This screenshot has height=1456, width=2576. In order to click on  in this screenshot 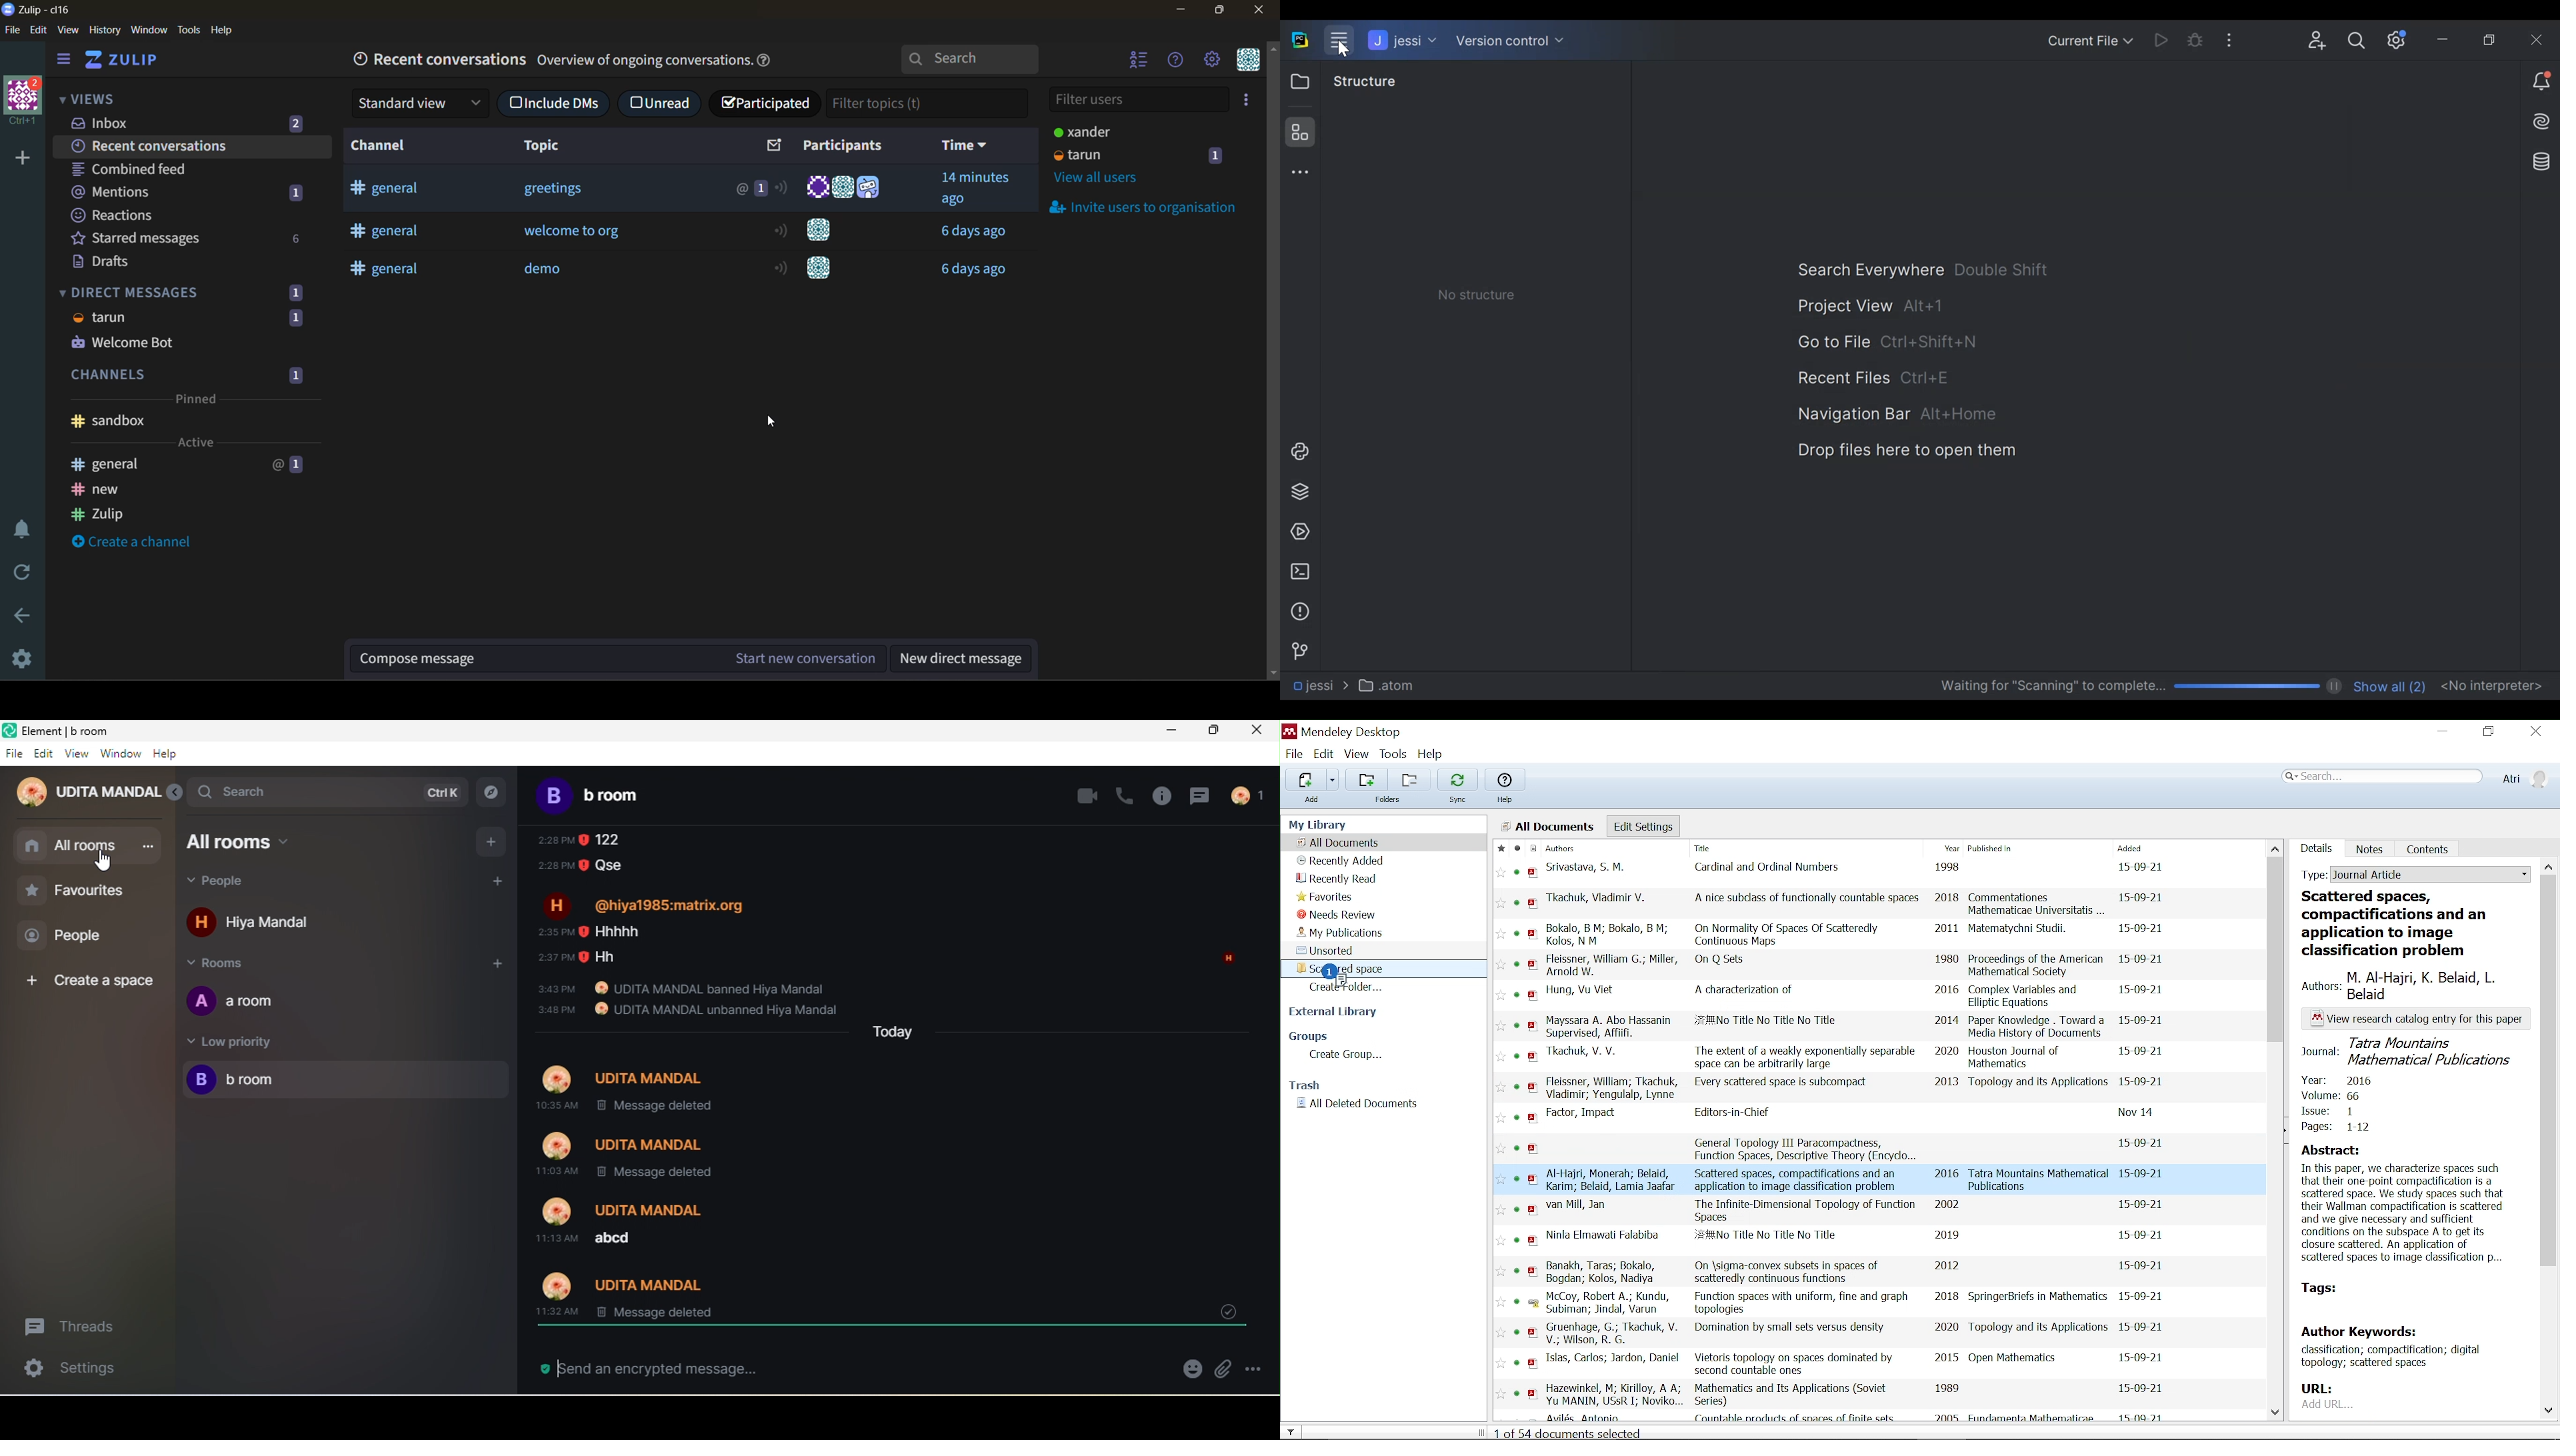, I will do `click(2318, 850)`.